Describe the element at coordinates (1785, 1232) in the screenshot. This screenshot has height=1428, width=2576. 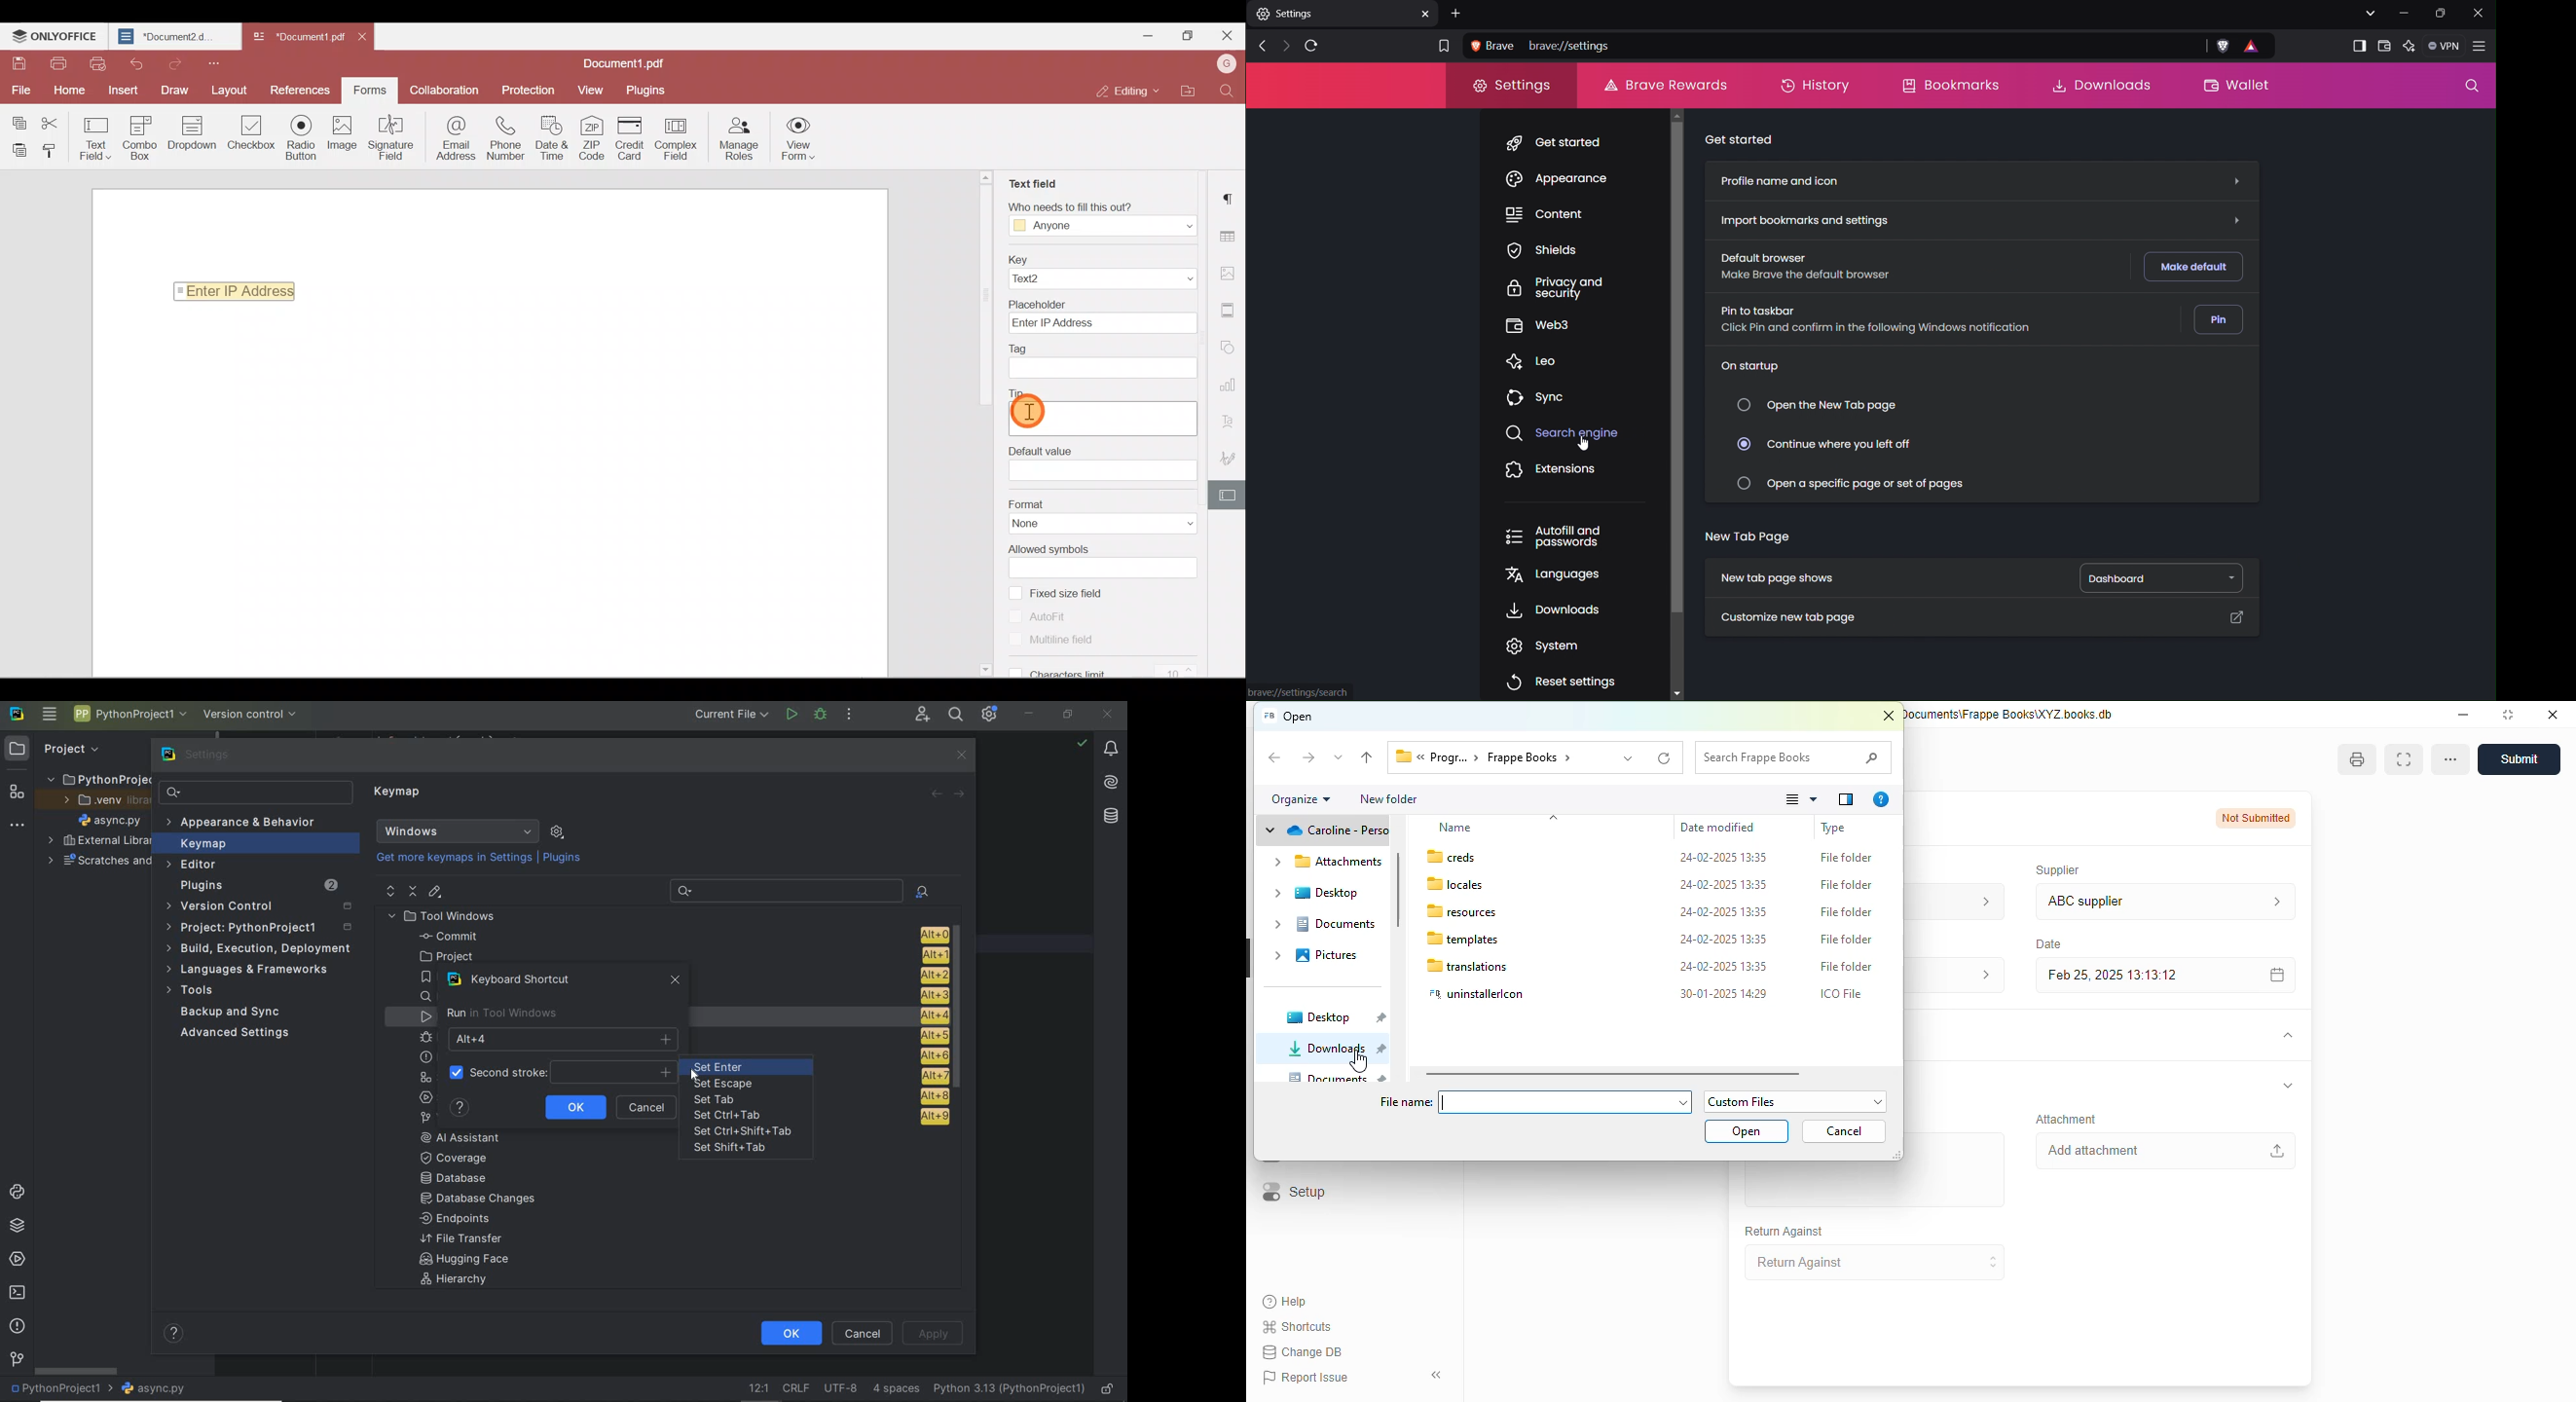
I see `return against` at that location.